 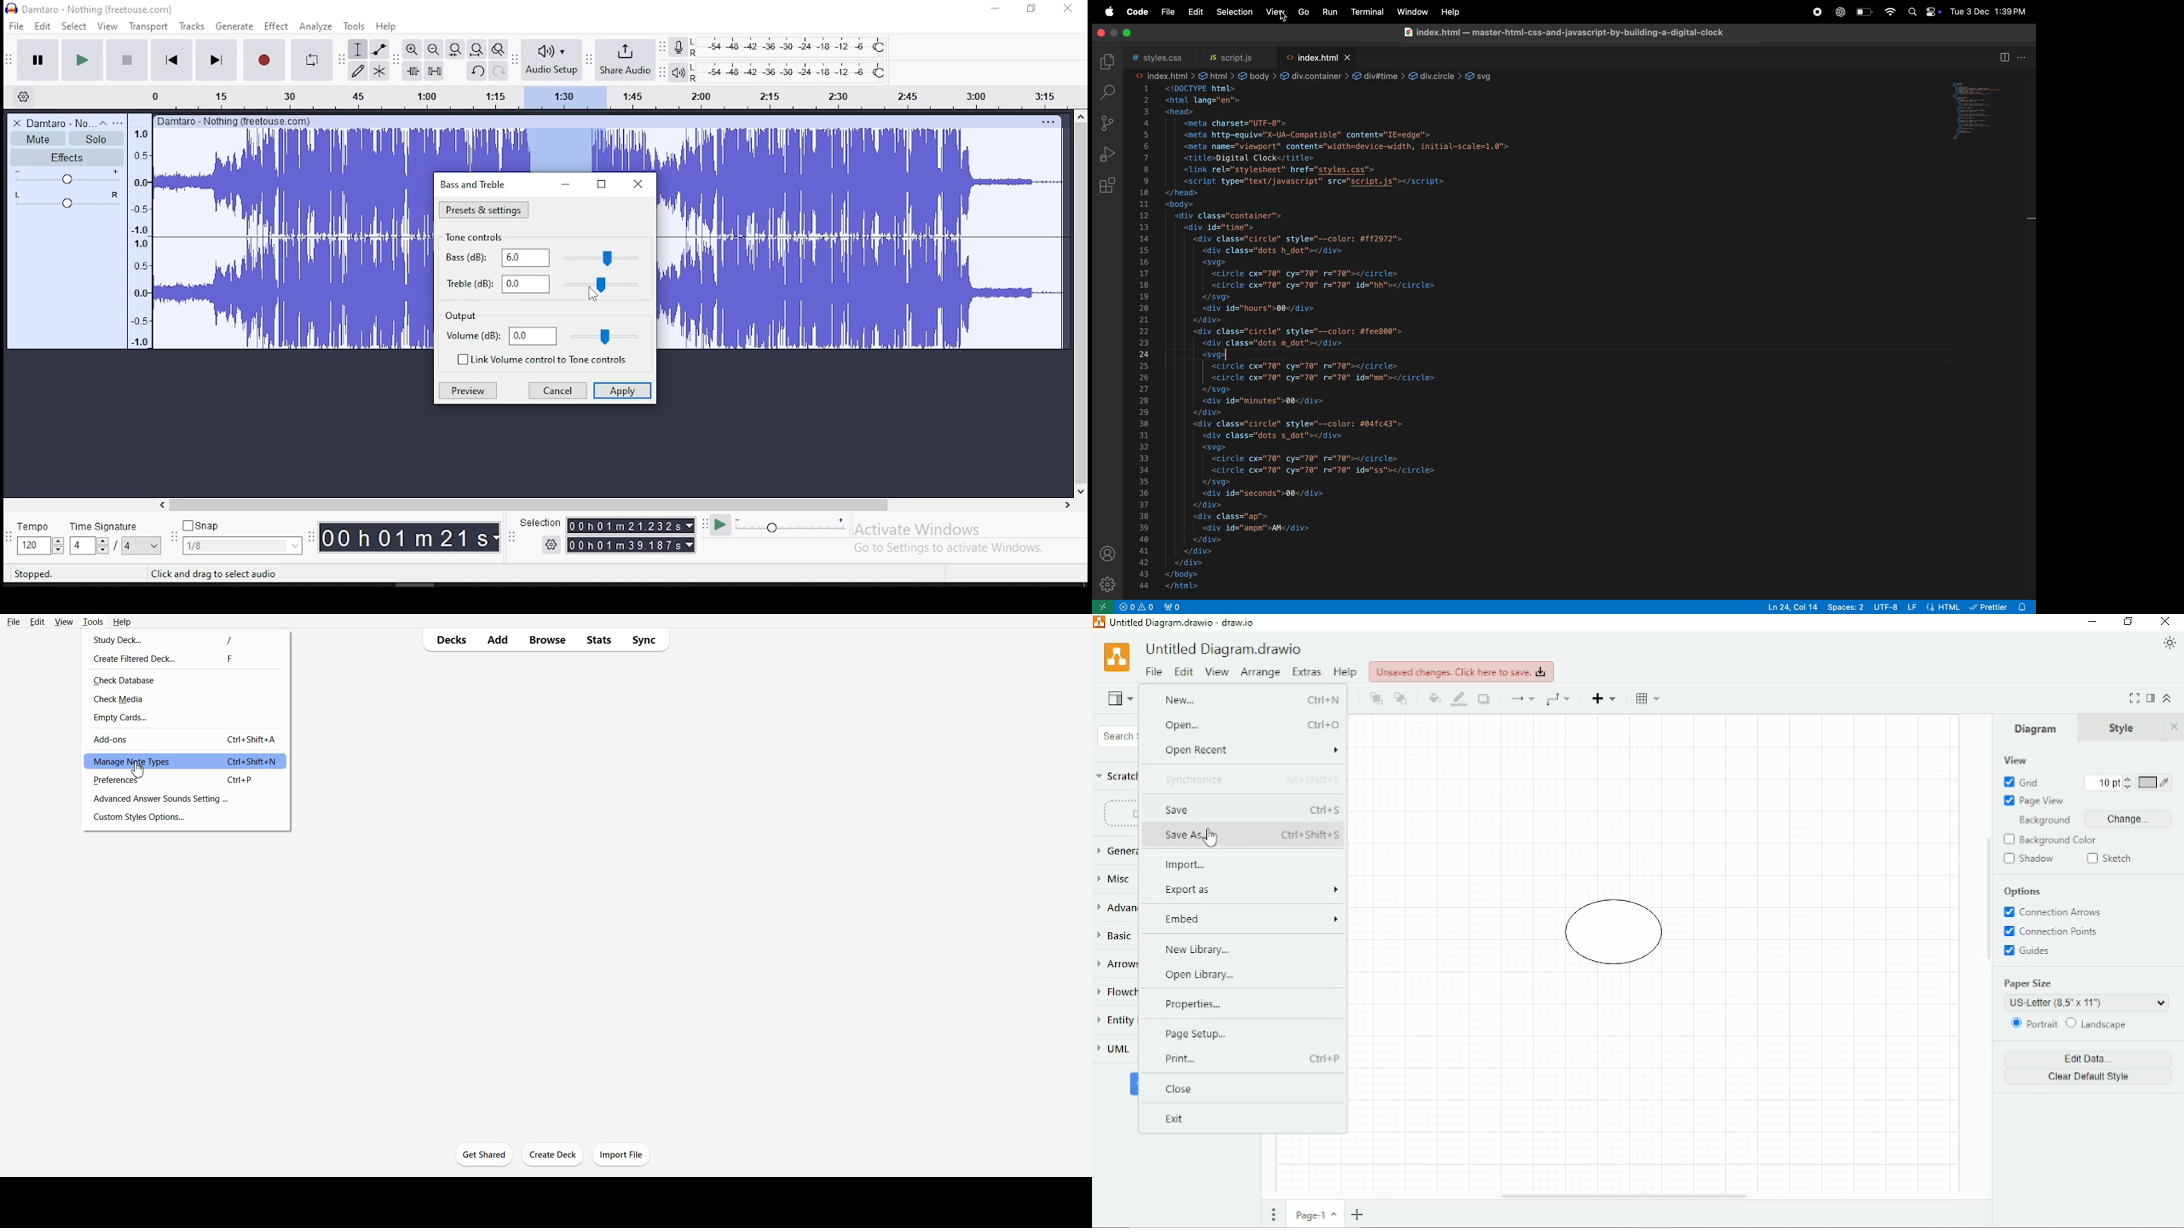 I want to click on index.html, so click(x=1164, y=75).